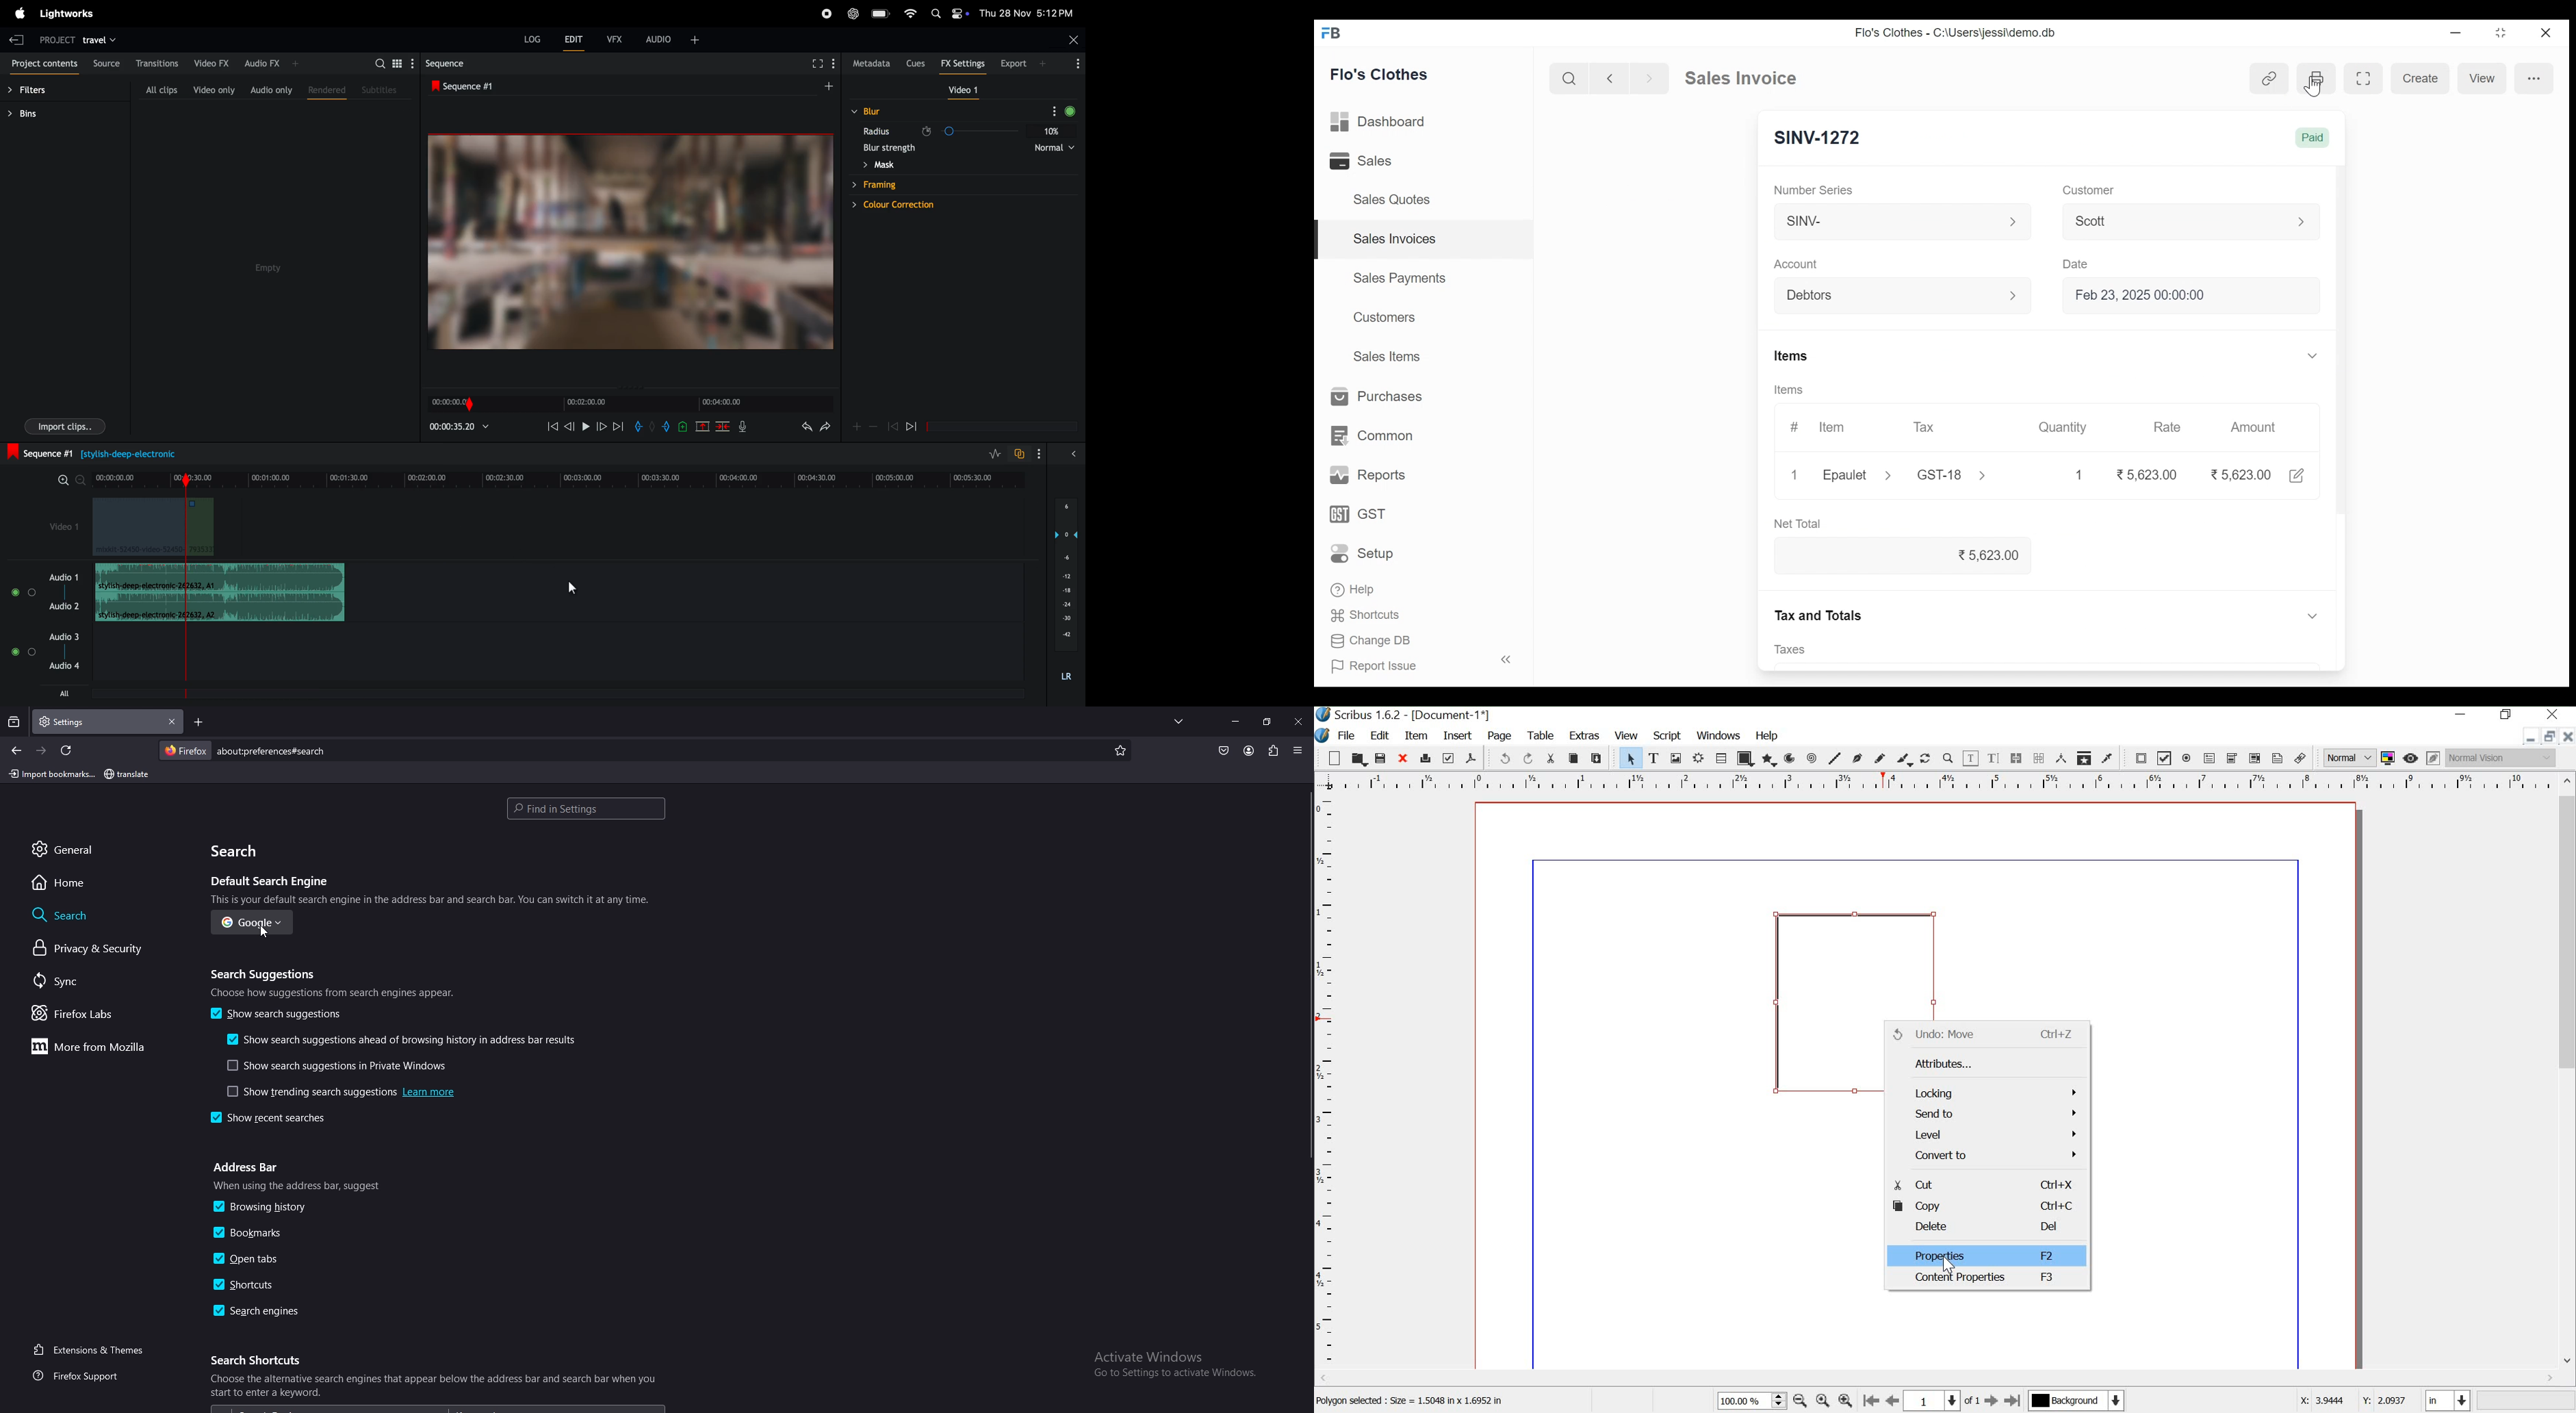 This screenshot has width=2576, height=1428. Describe the element at coordinates (1834, 426) in the screenshot. I see `Item` at that location.